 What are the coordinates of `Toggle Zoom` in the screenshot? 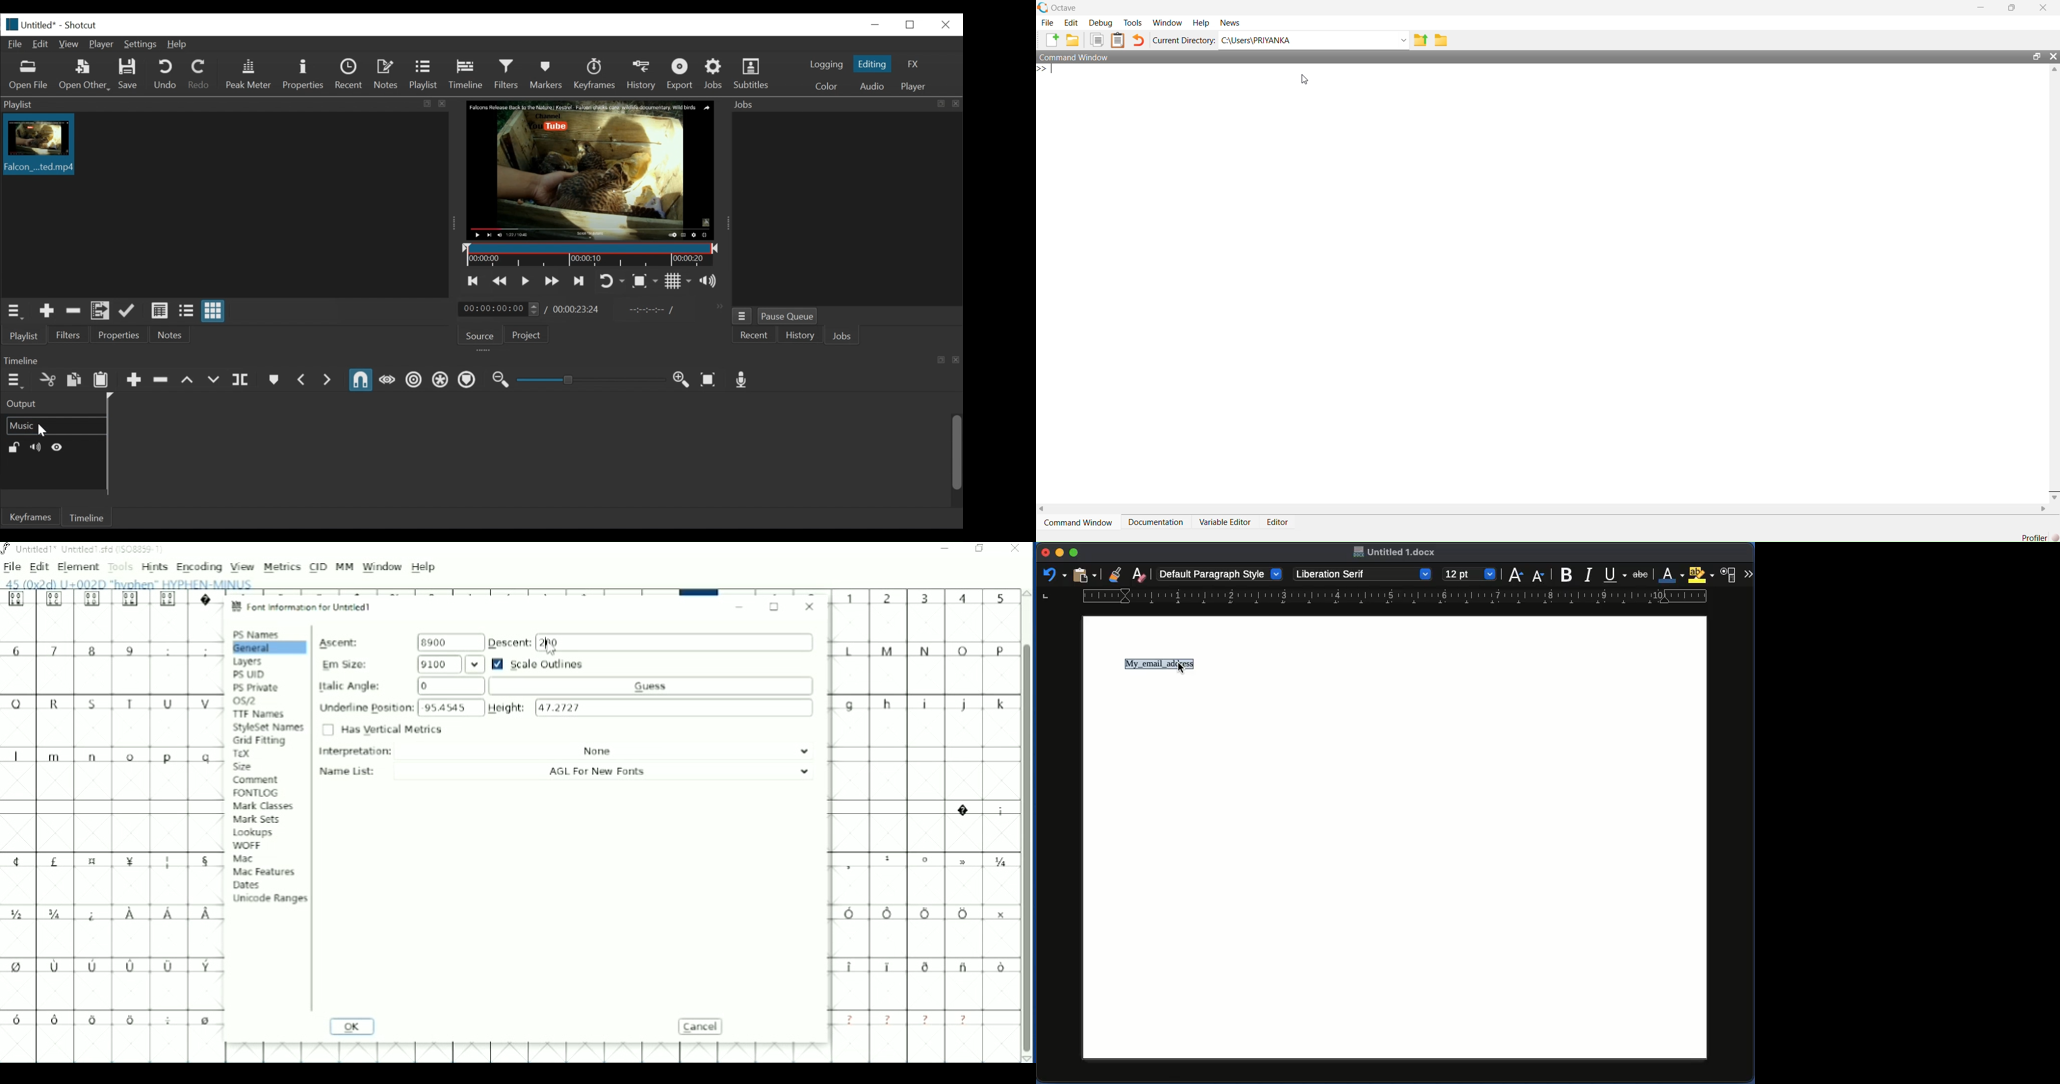 It's located at (646, 281).